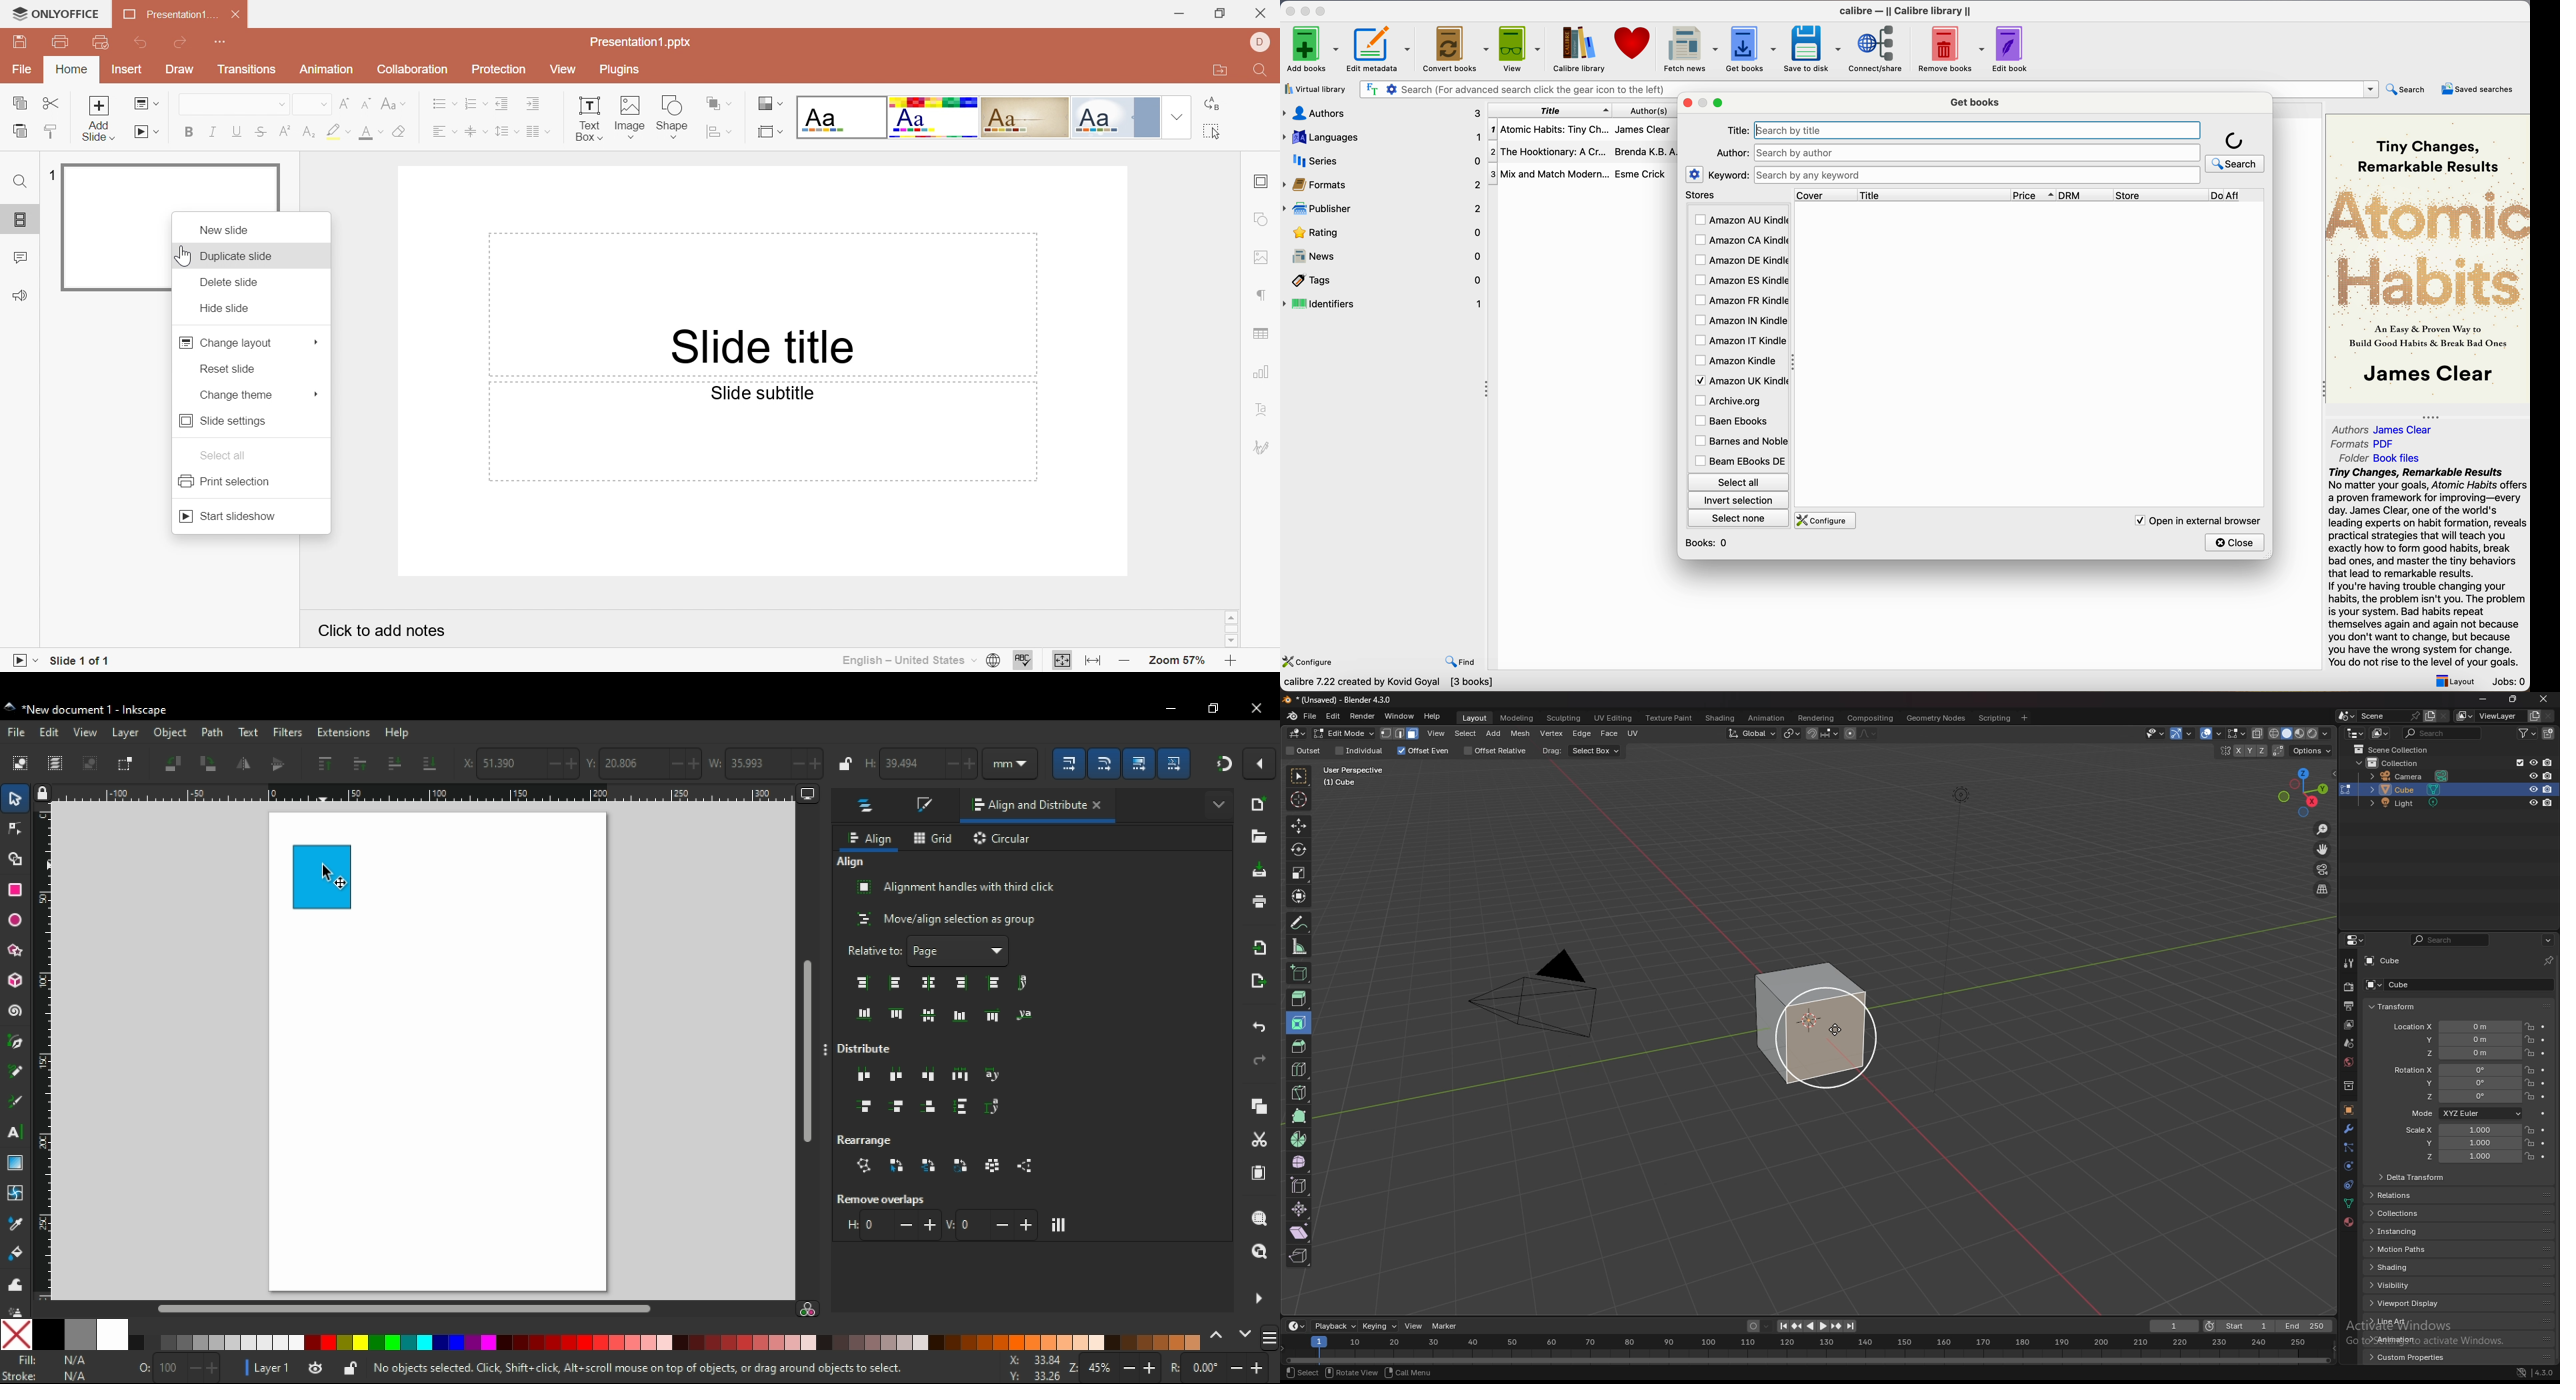  Describe the element at coordinates (1218, 802) in the screenshot. I see `show` at that location.